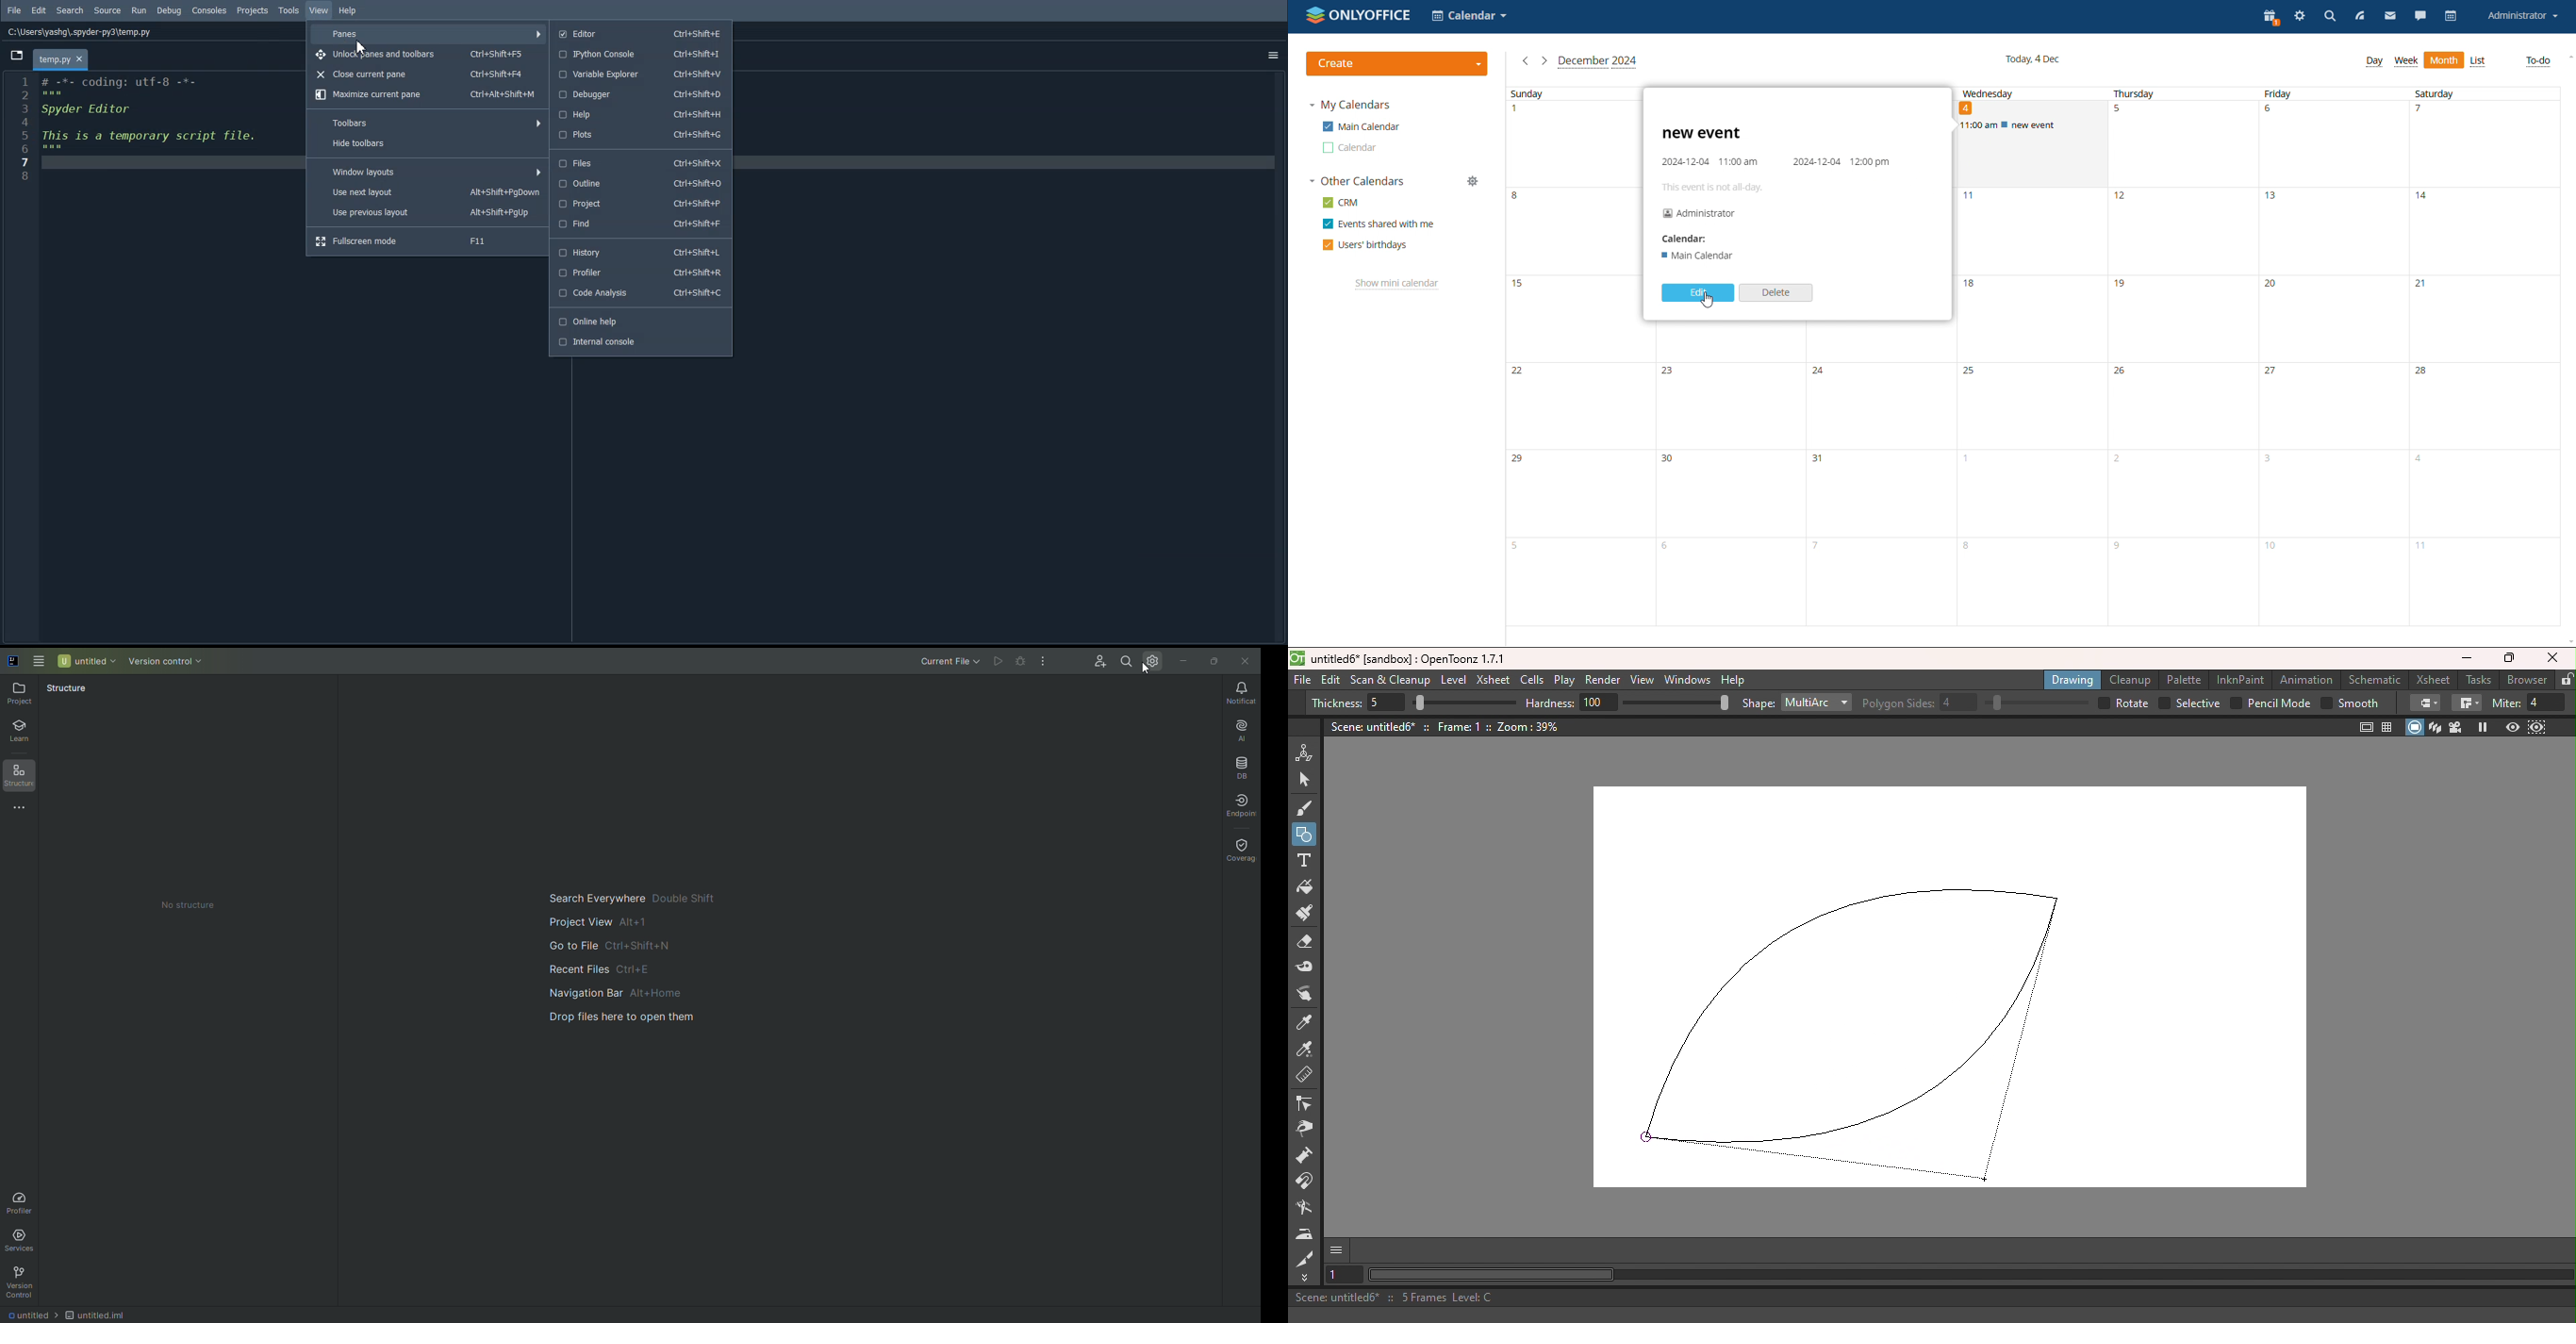  What do you see at coordinates (2522, 15) in the screenshot?
I see `account` at bounding box center [2522, 15].